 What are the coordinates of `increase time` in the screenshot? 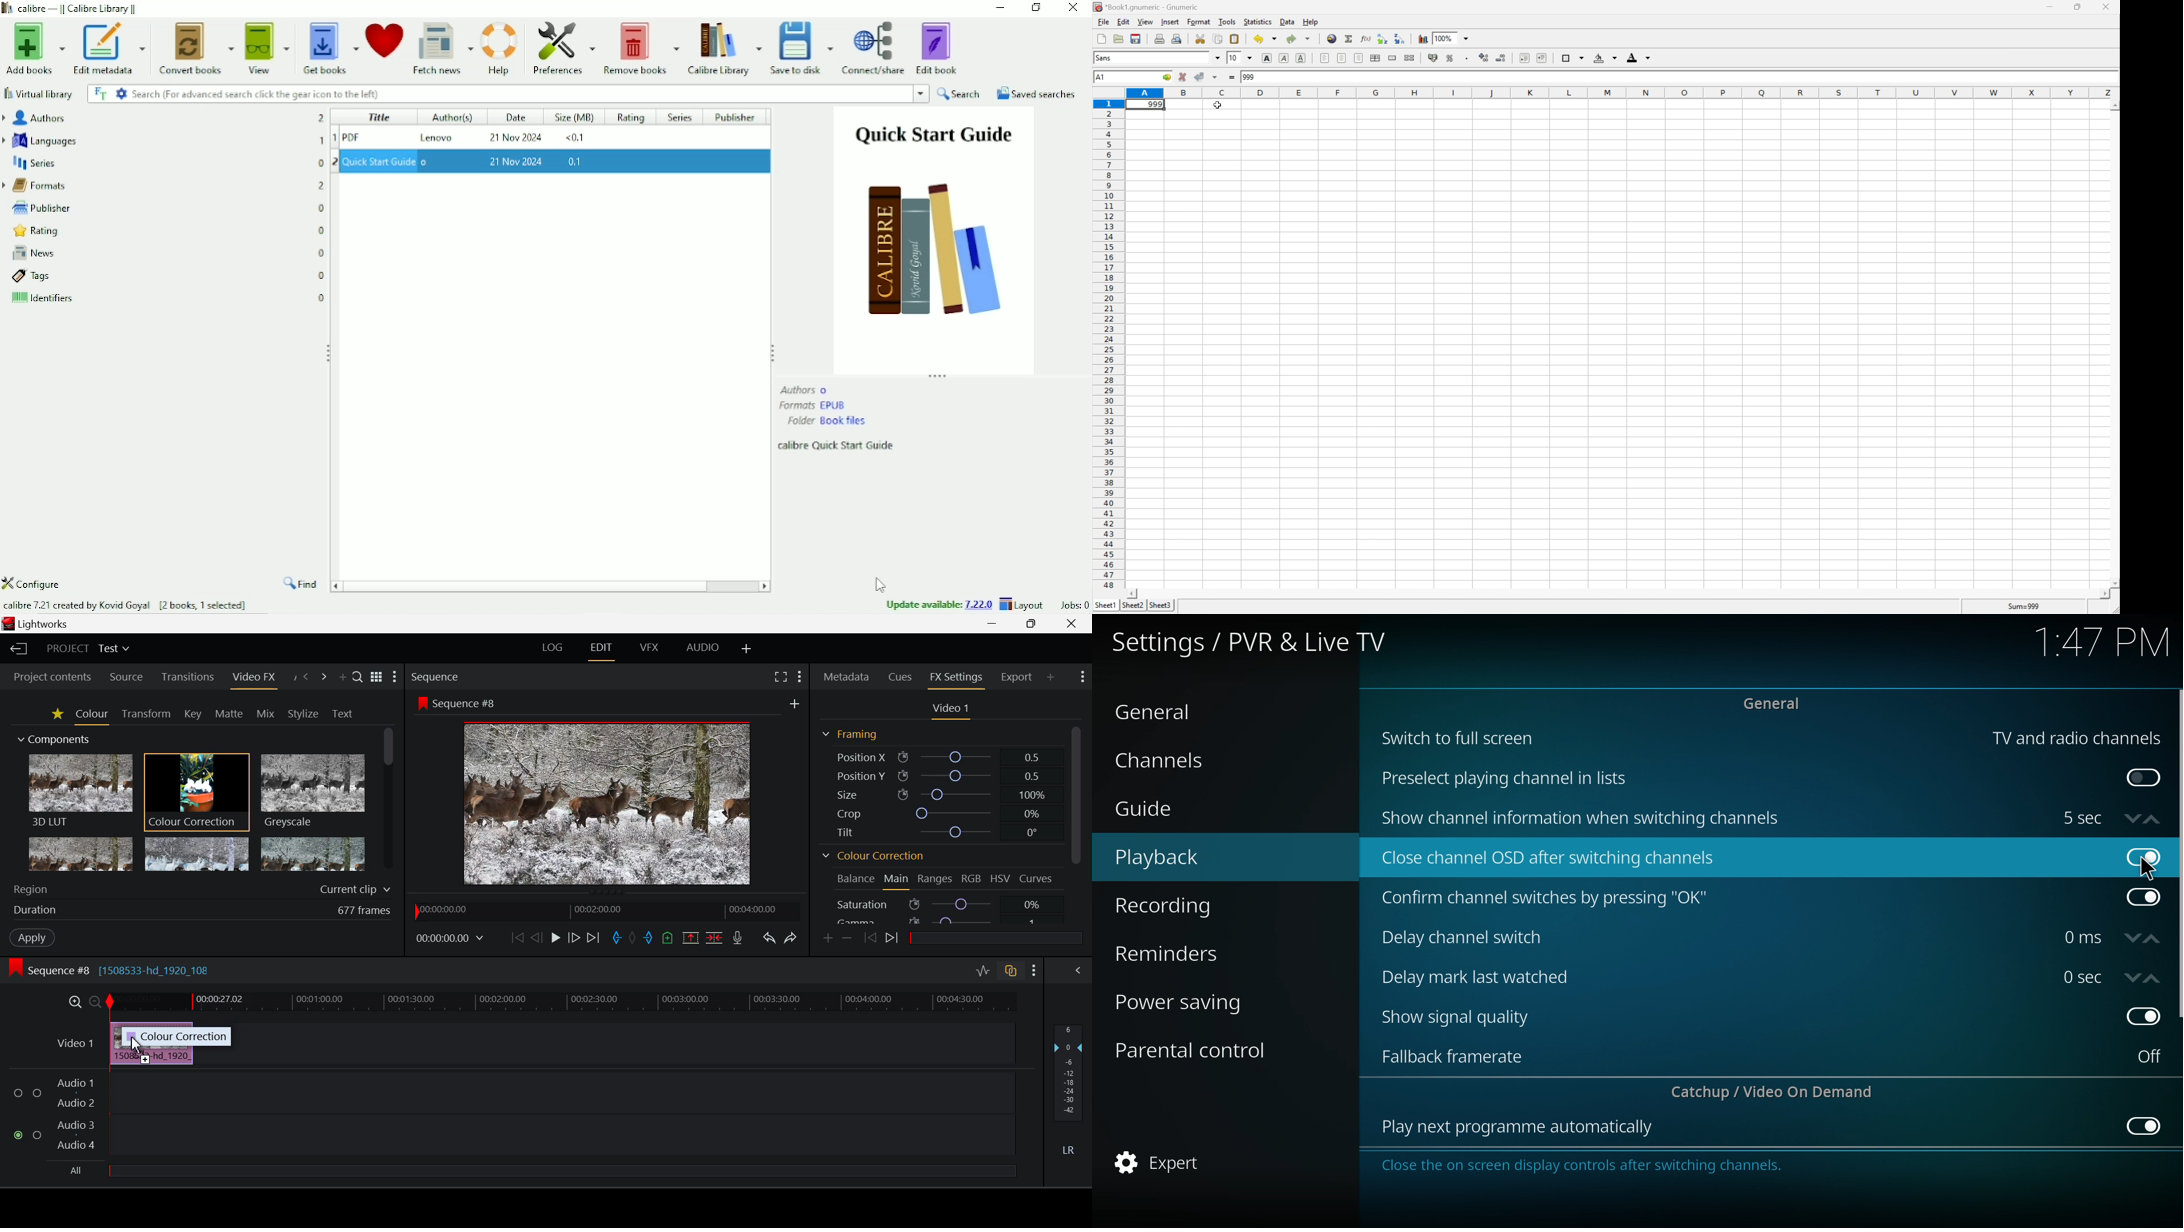 It's located at (2153, 939).